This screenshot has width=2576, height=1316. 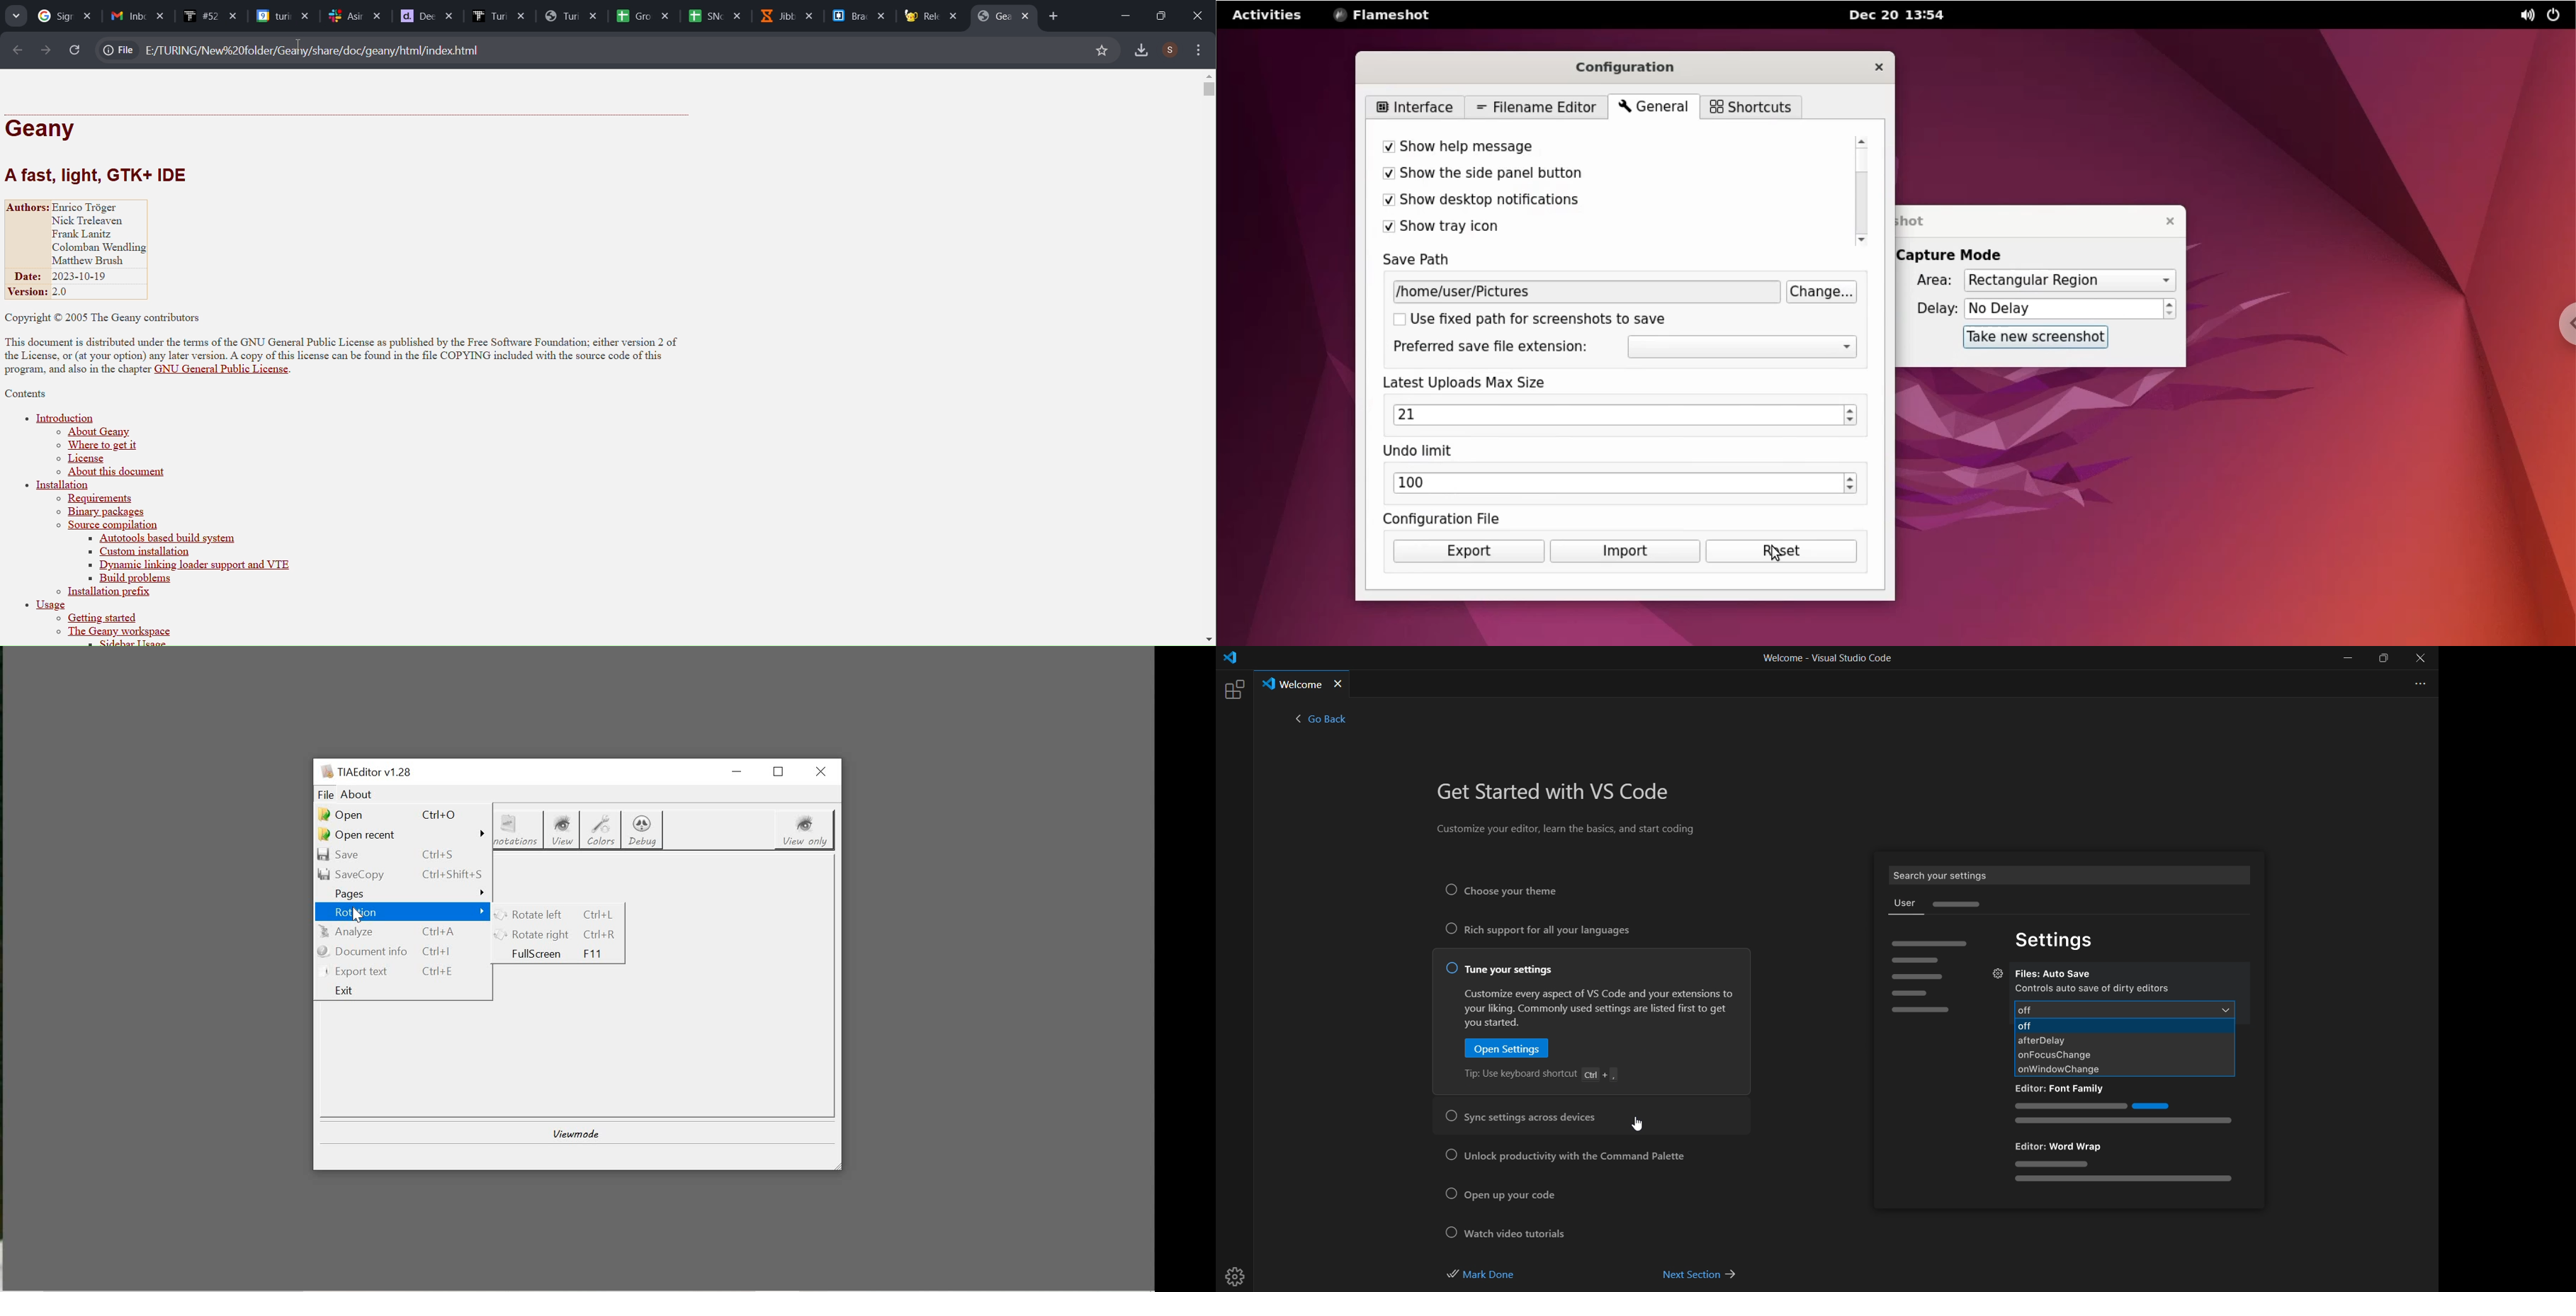 What do you see at coordinates (1101, 50) in the screenshot?
I see `bookmark` at bounding box center [1101, 50].